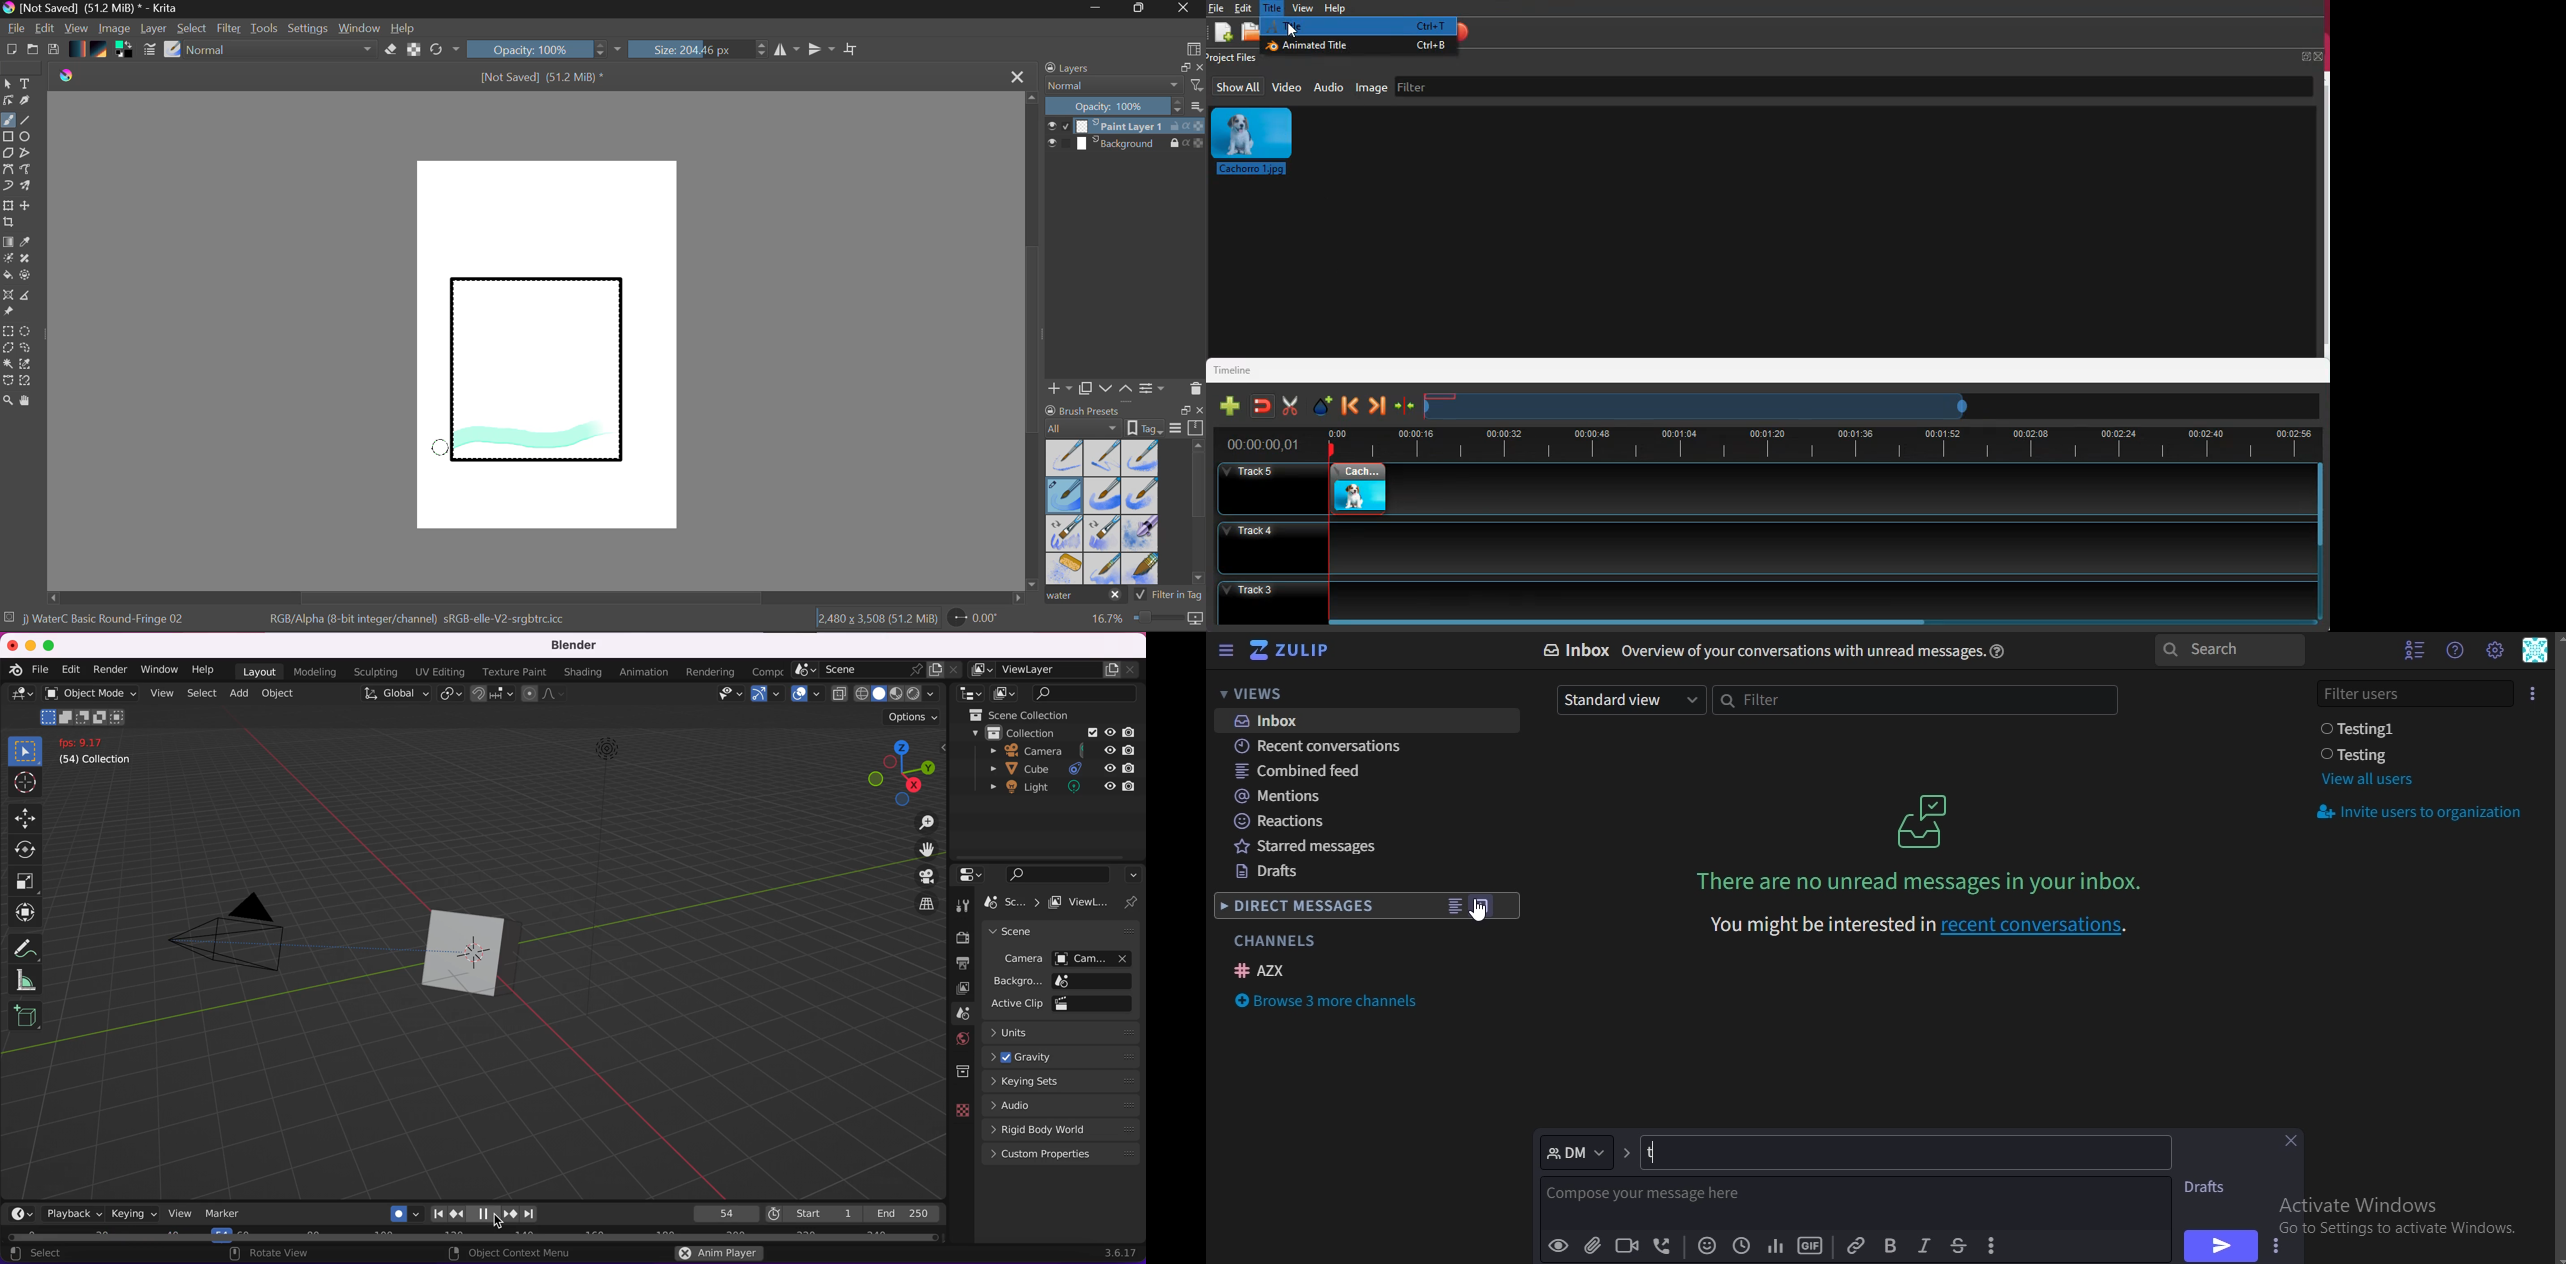 This screenshot has width=2576, height=1288. Describe the element at coordinates (1357, 47) in the screenshot. I see `animated title` at that location.